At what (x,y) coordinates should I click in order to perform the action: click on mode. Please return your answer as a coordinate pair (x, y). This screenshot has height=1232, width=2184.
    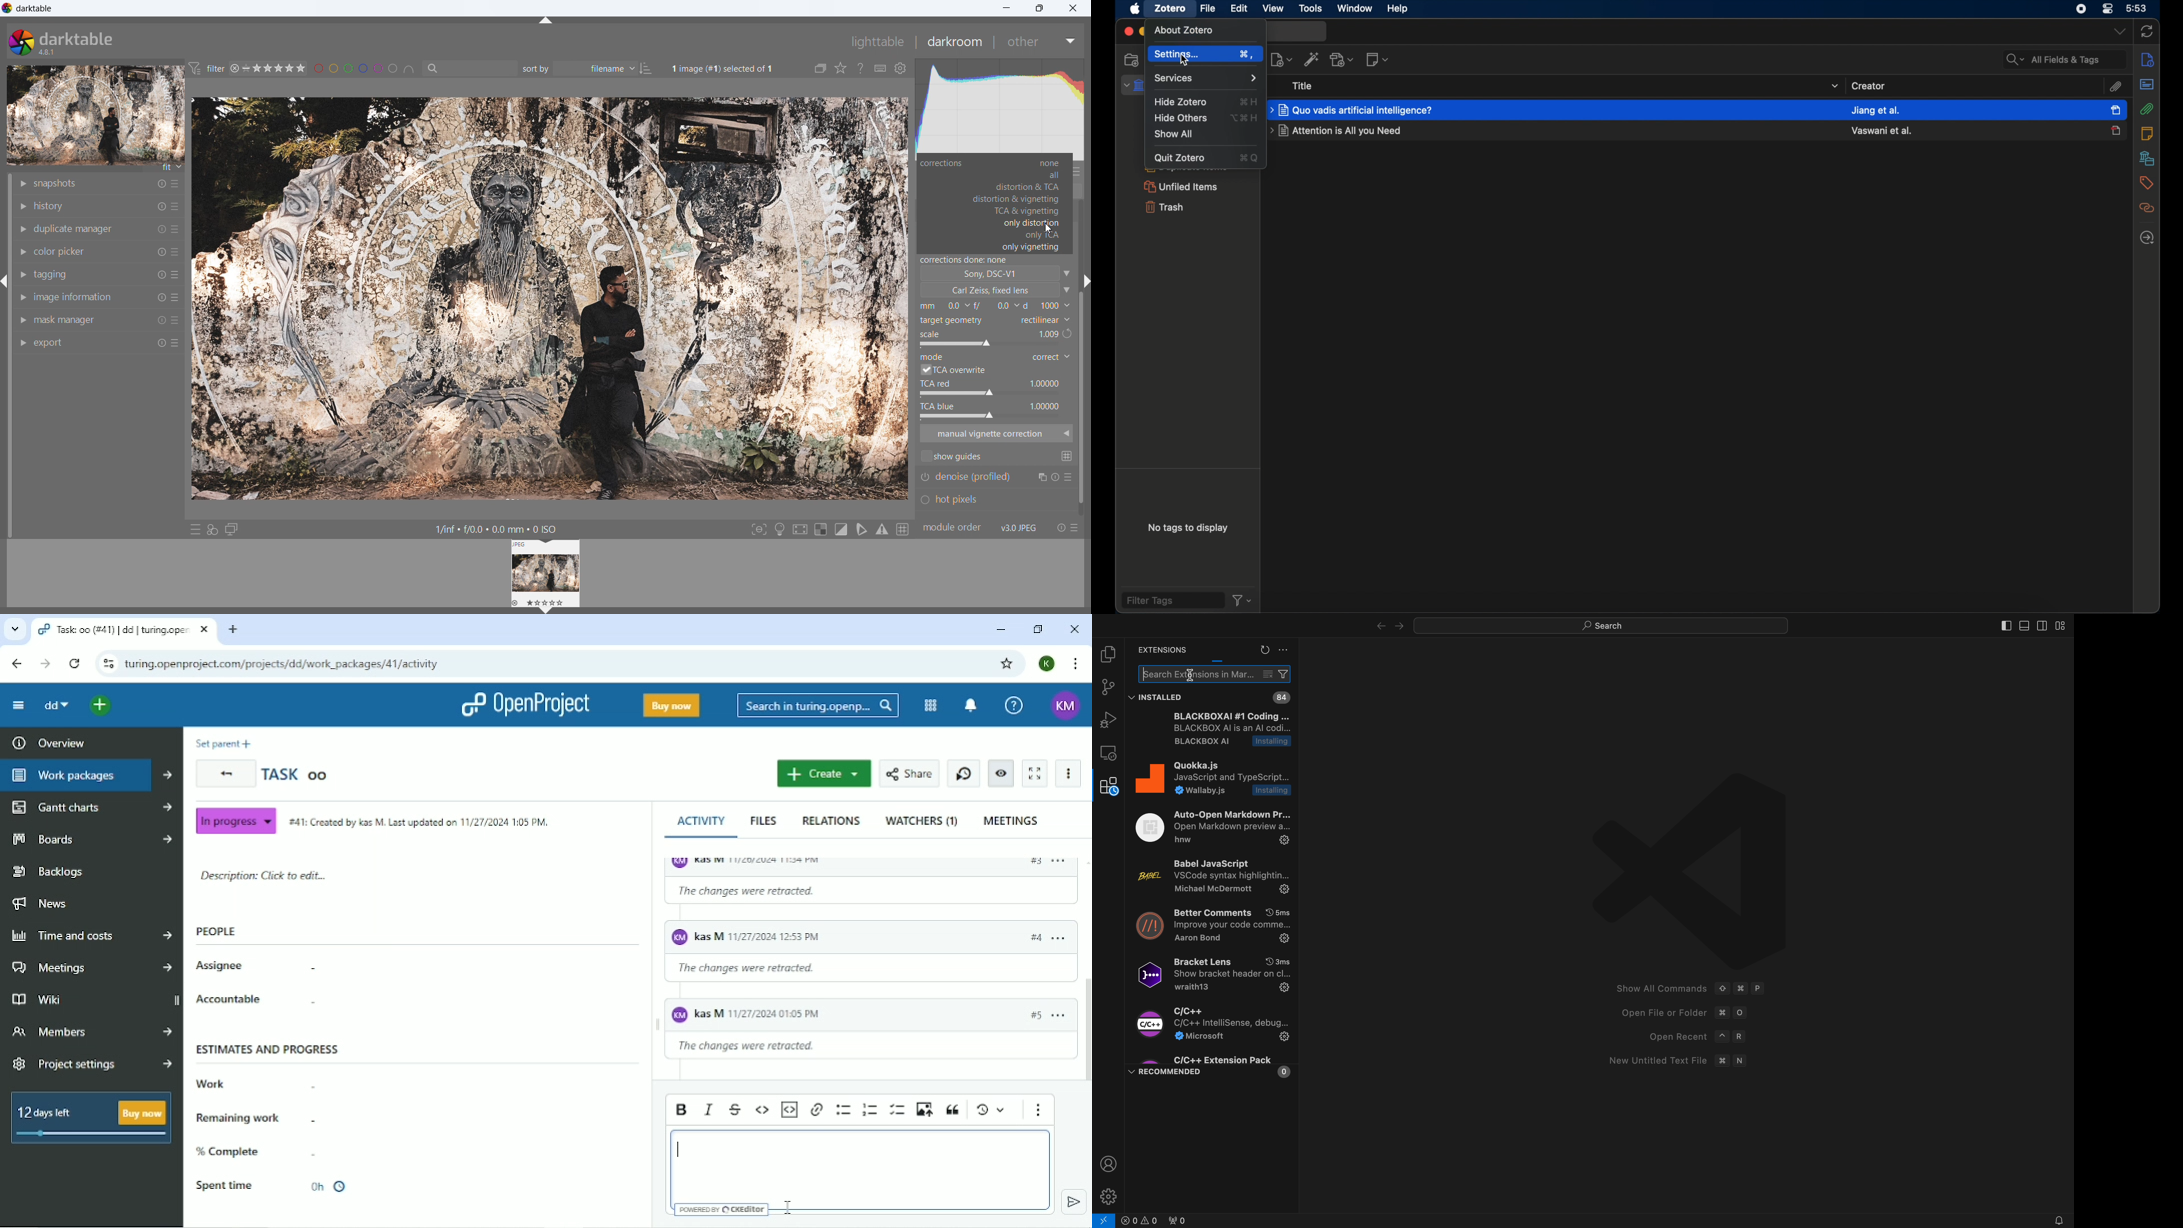
    Looking at the image, I should click on (935, 356).